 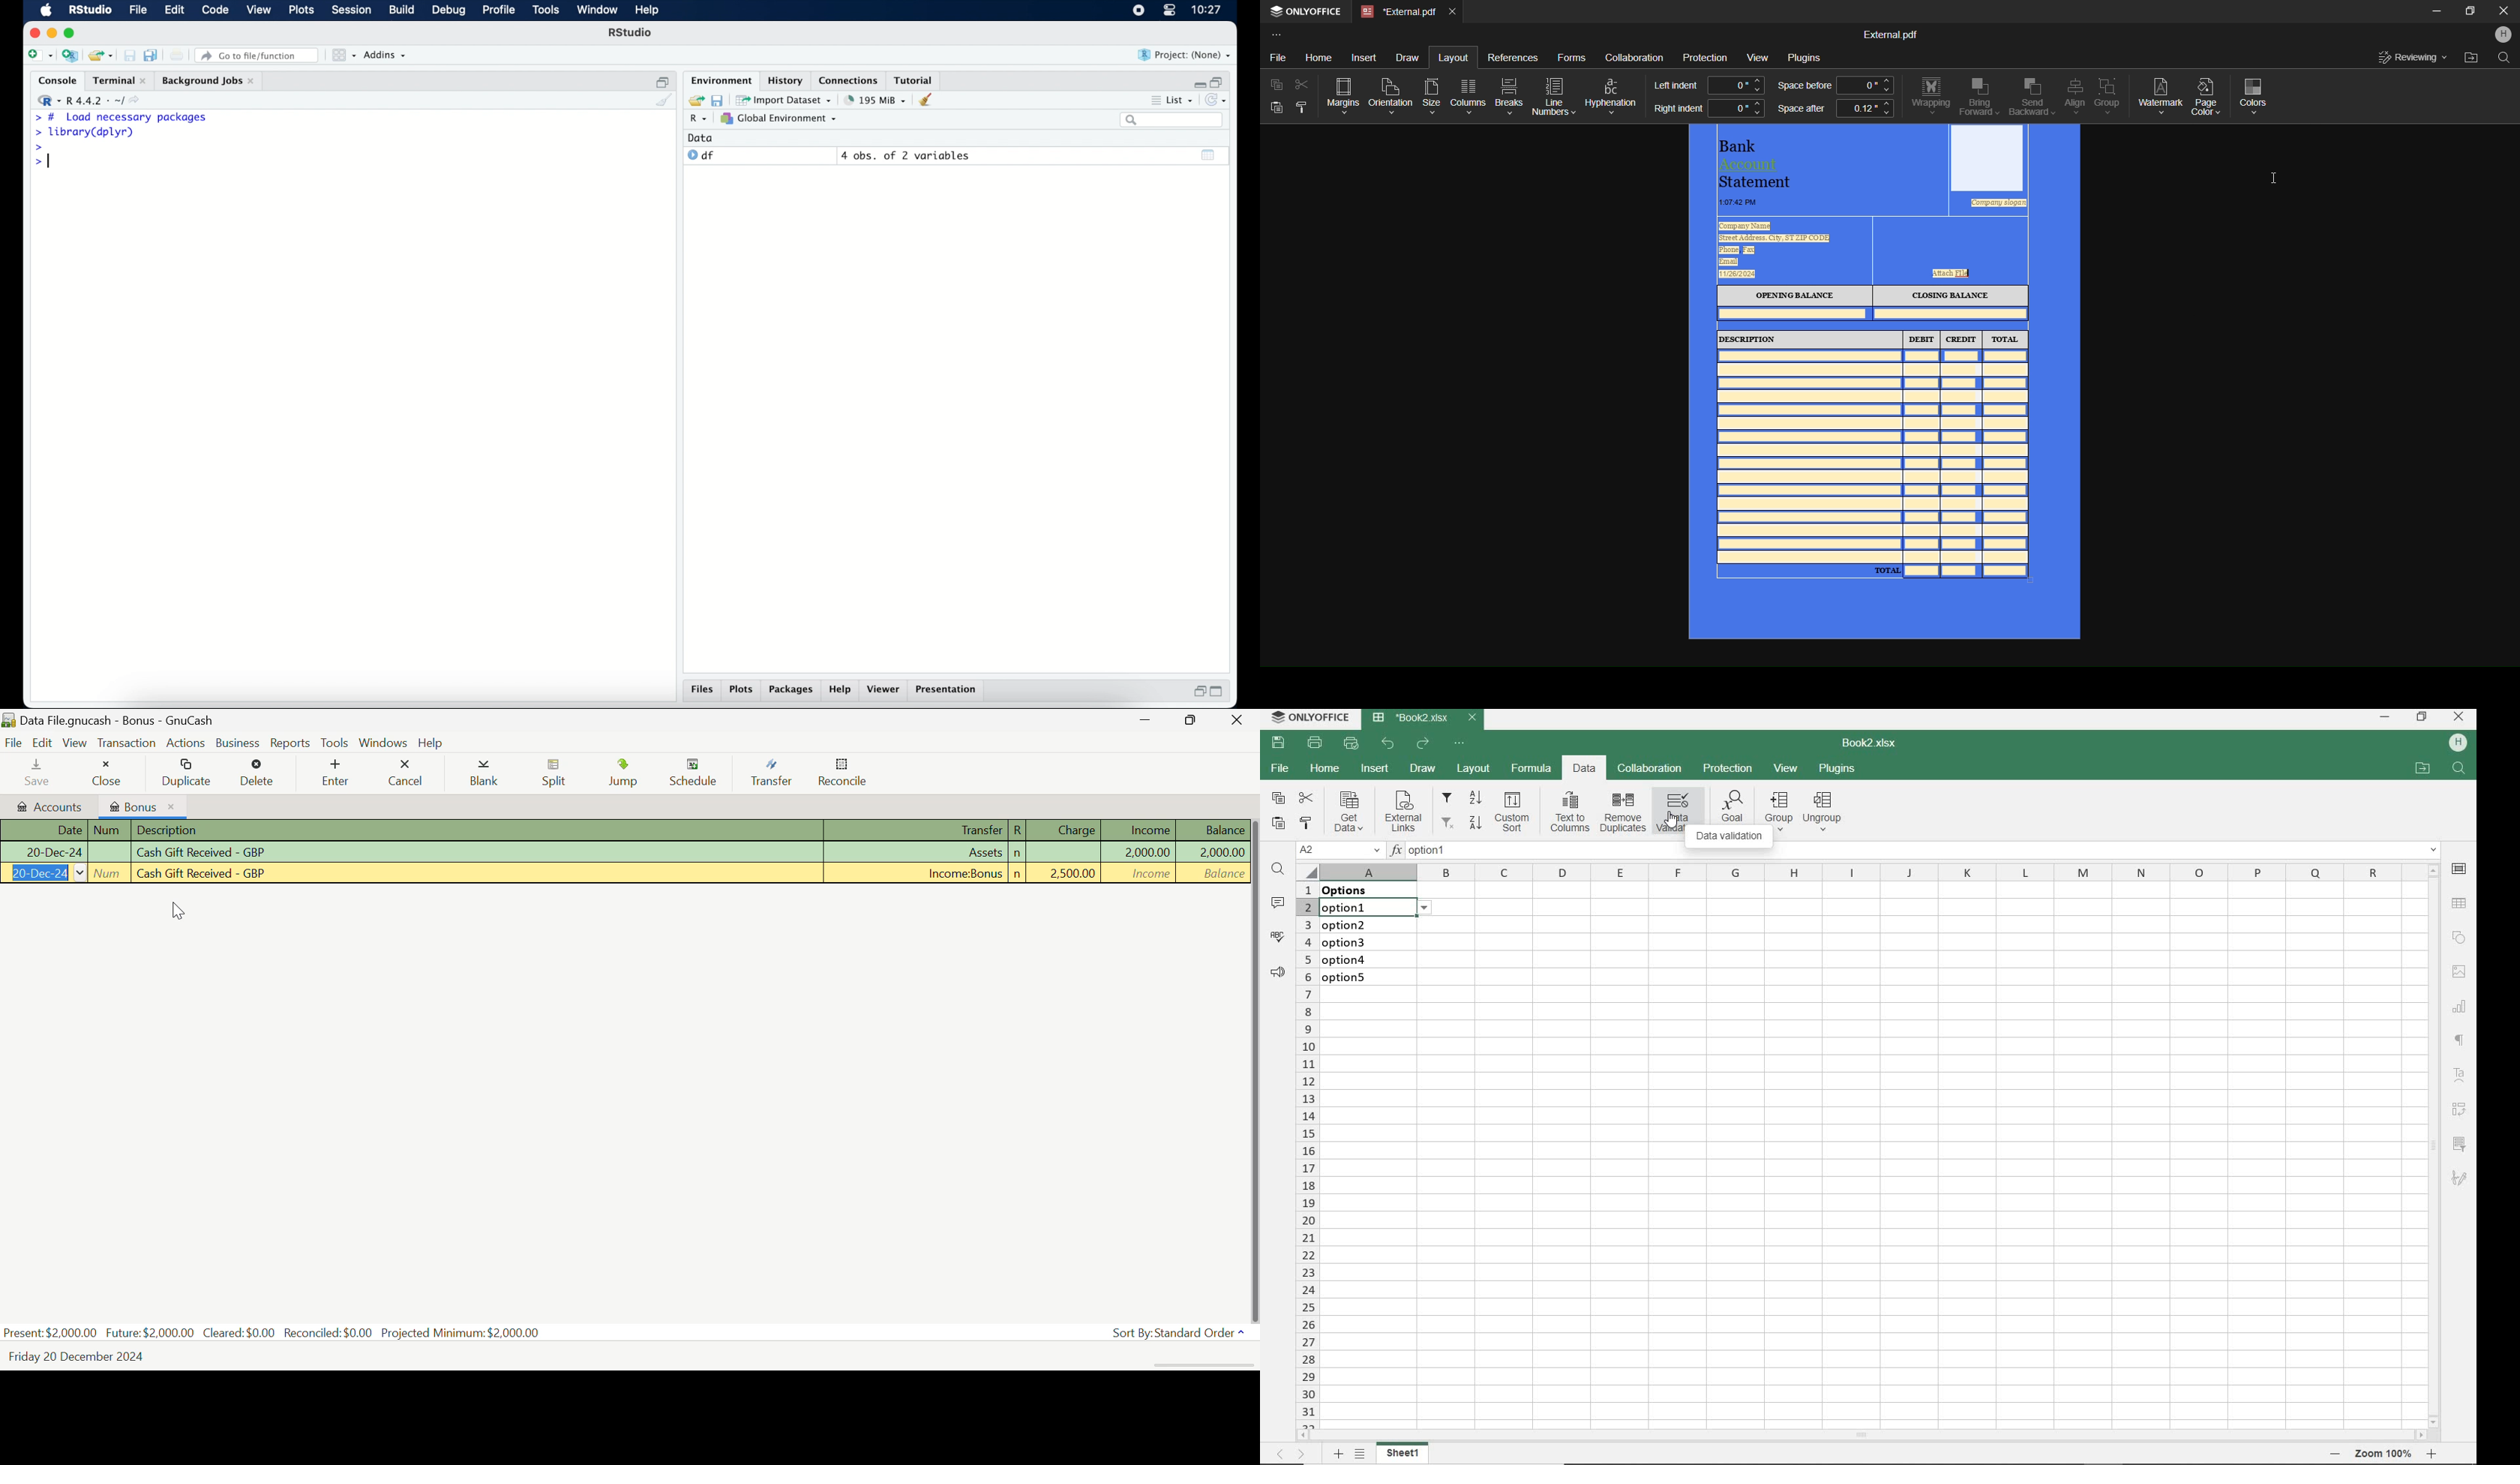 I want to click on files, so click(x=702, y=691).